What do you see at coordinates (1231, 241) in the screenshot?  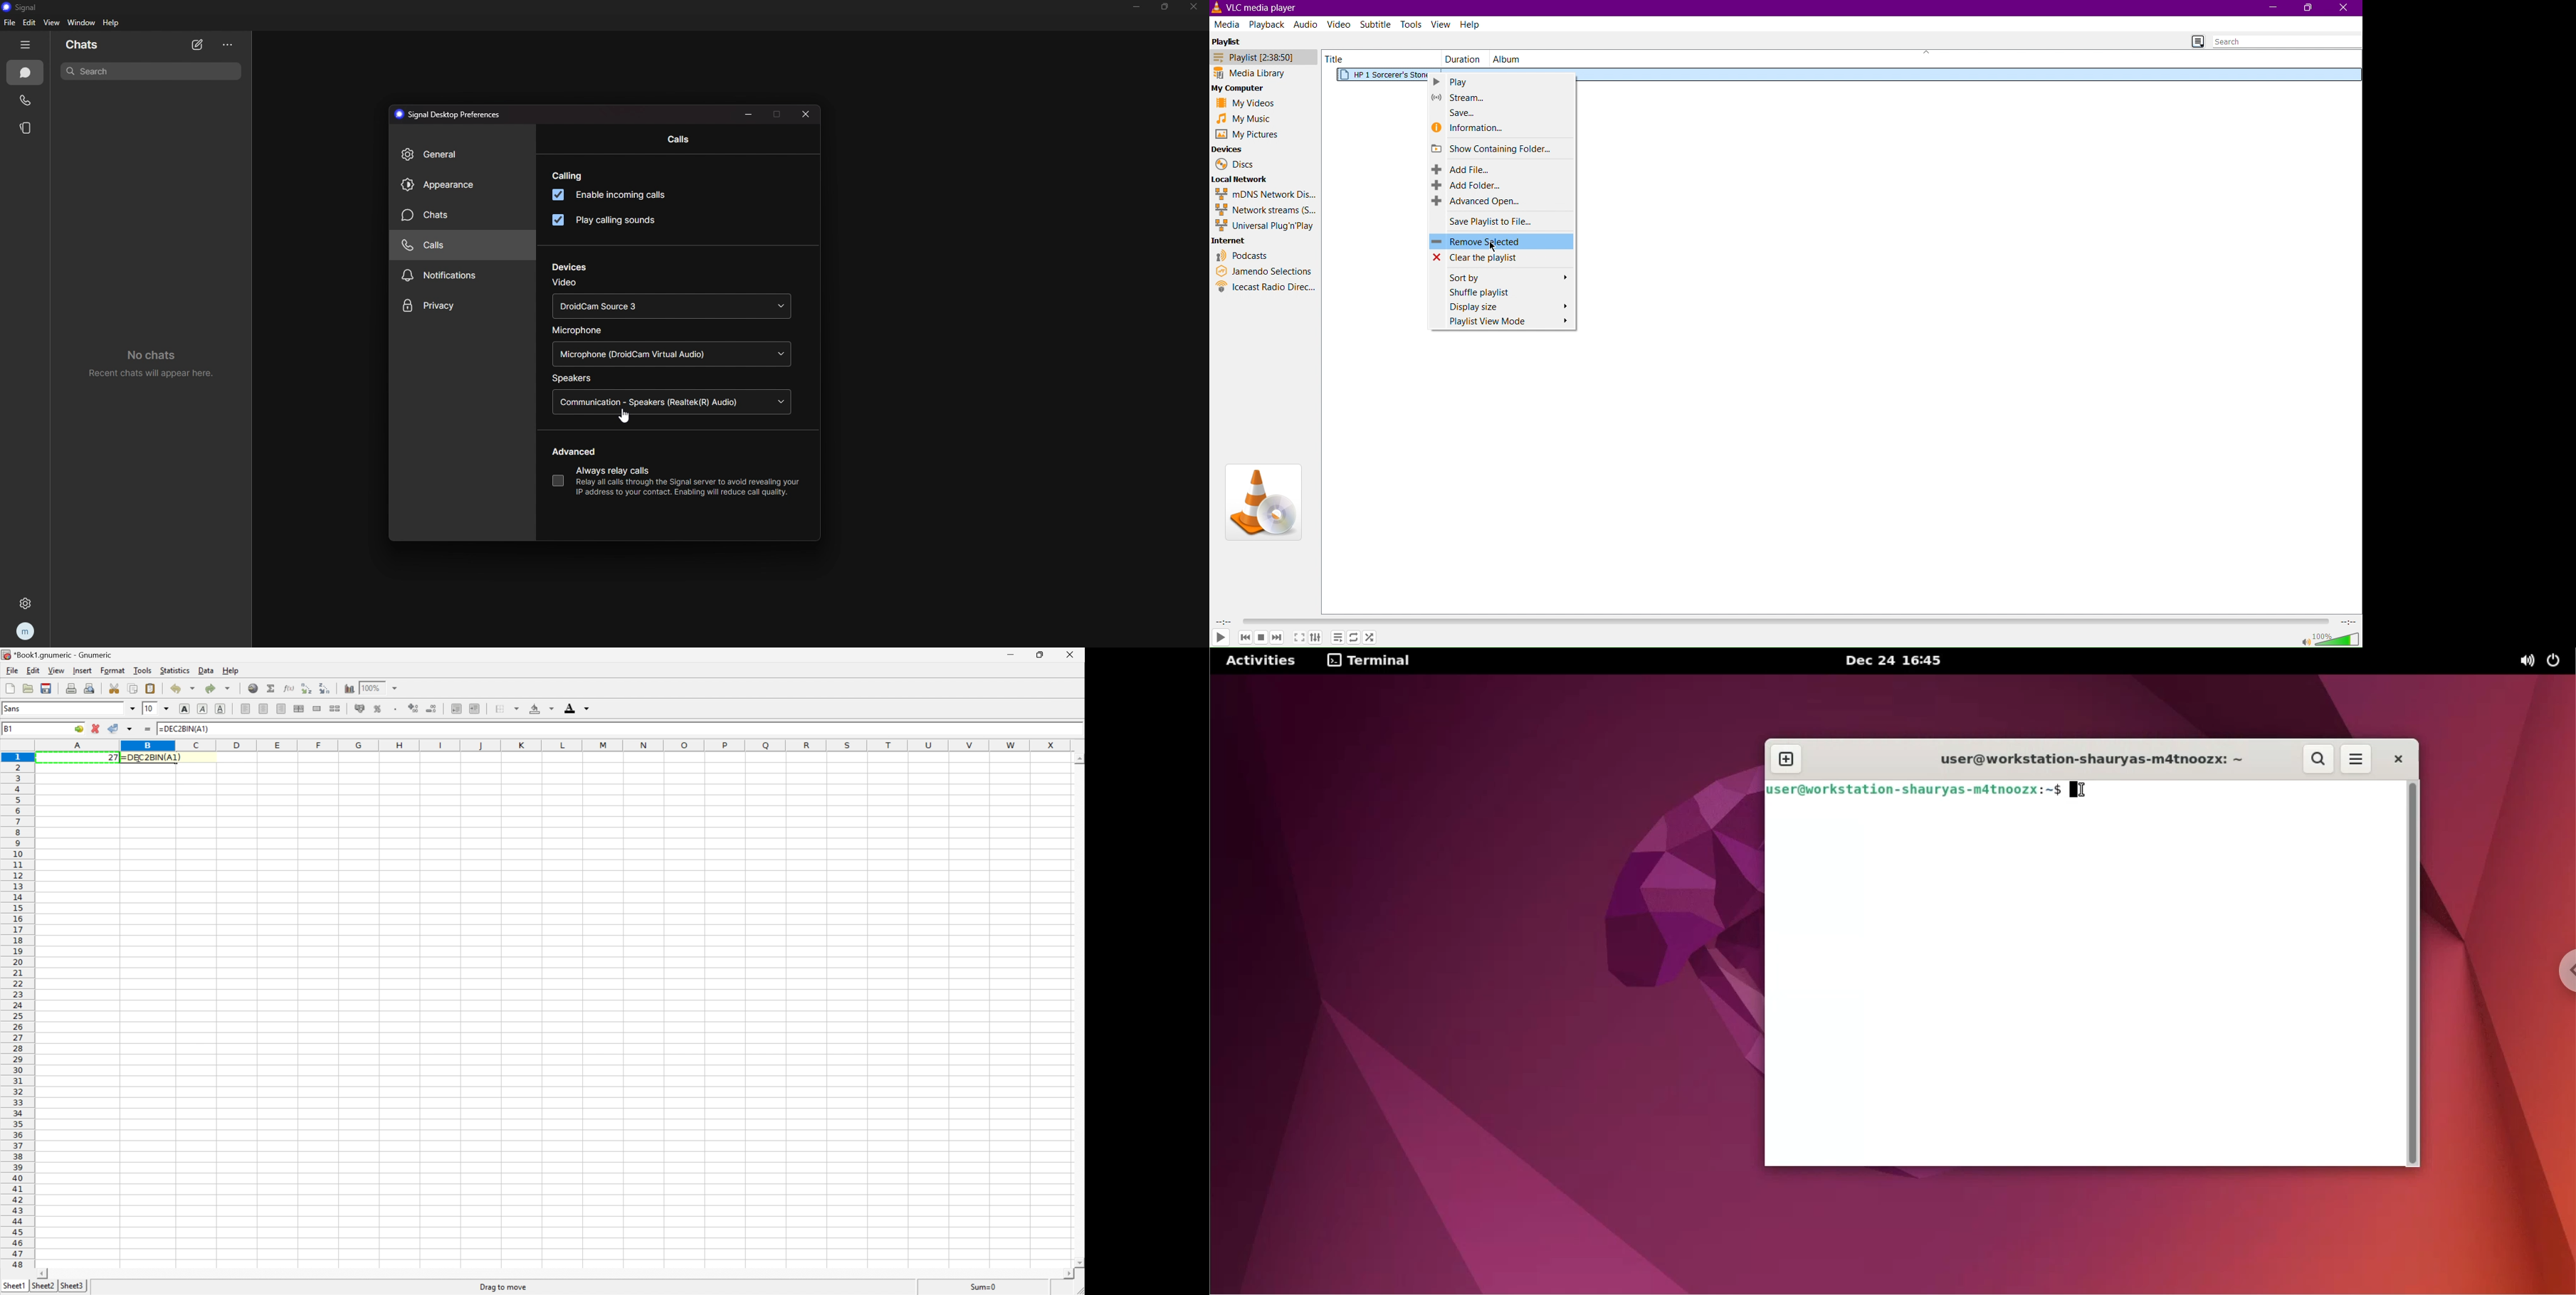 I see `Internet ` at bounding box center [1231, 241].